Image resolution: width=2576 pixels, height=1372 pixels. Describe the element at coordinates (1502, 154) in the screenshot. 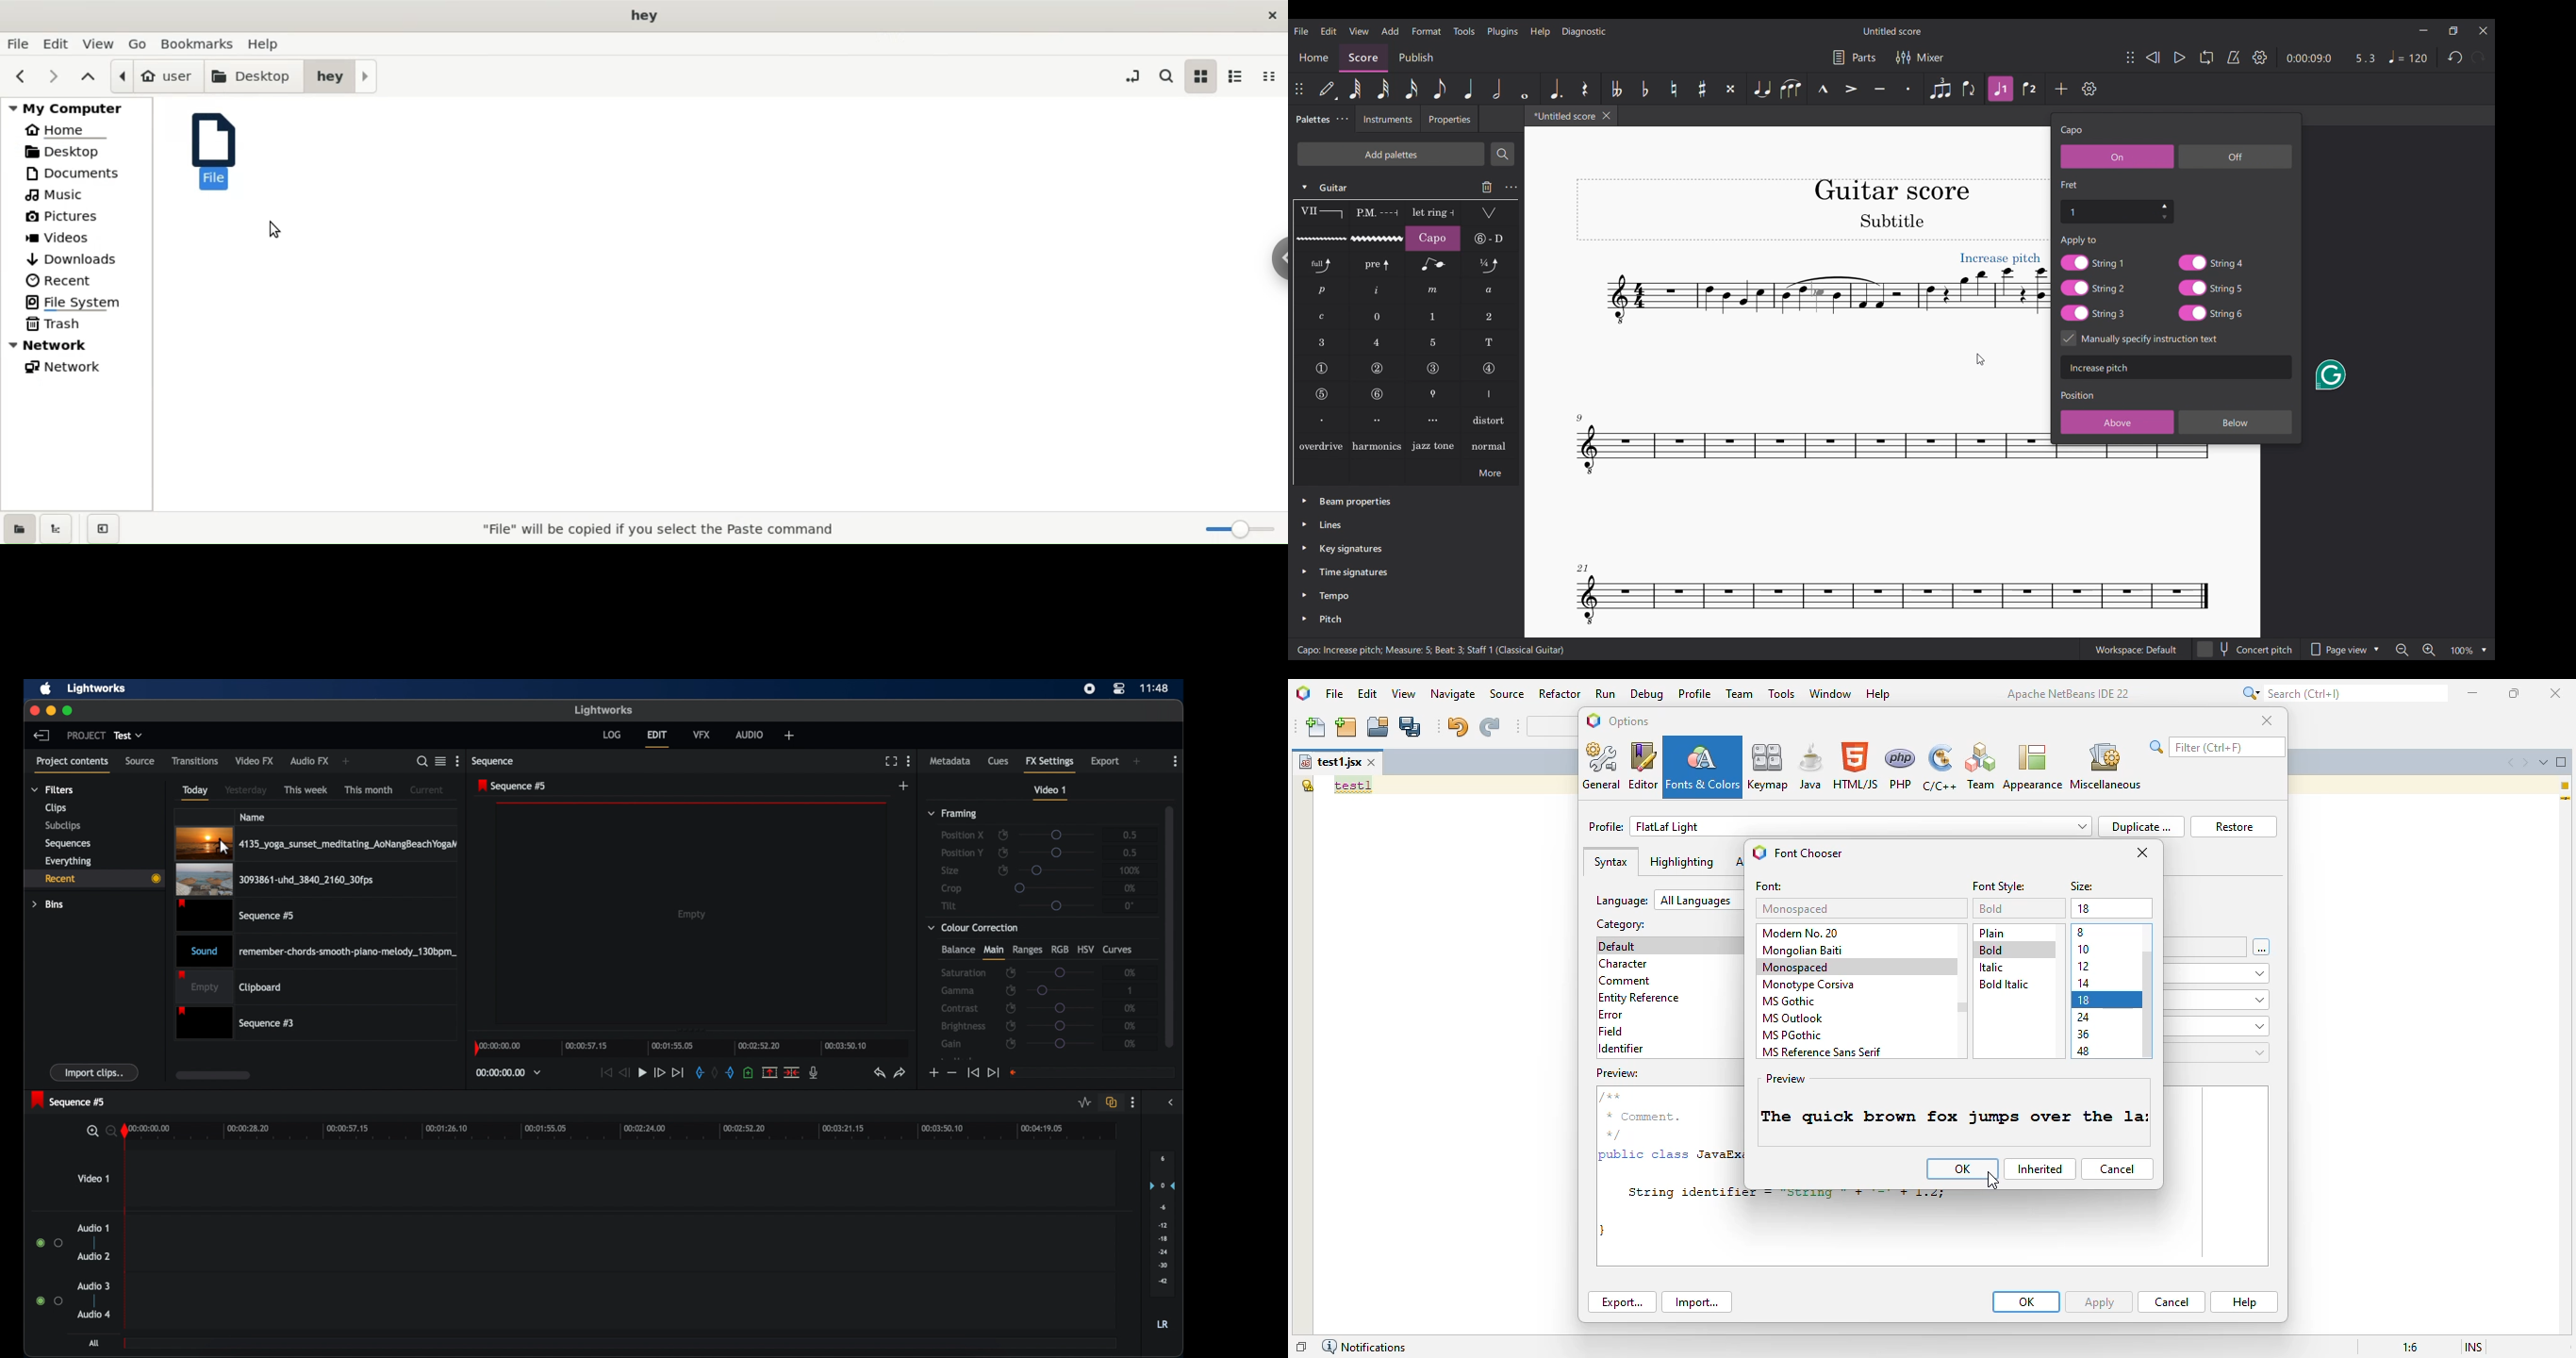

I see `Search` at that location.